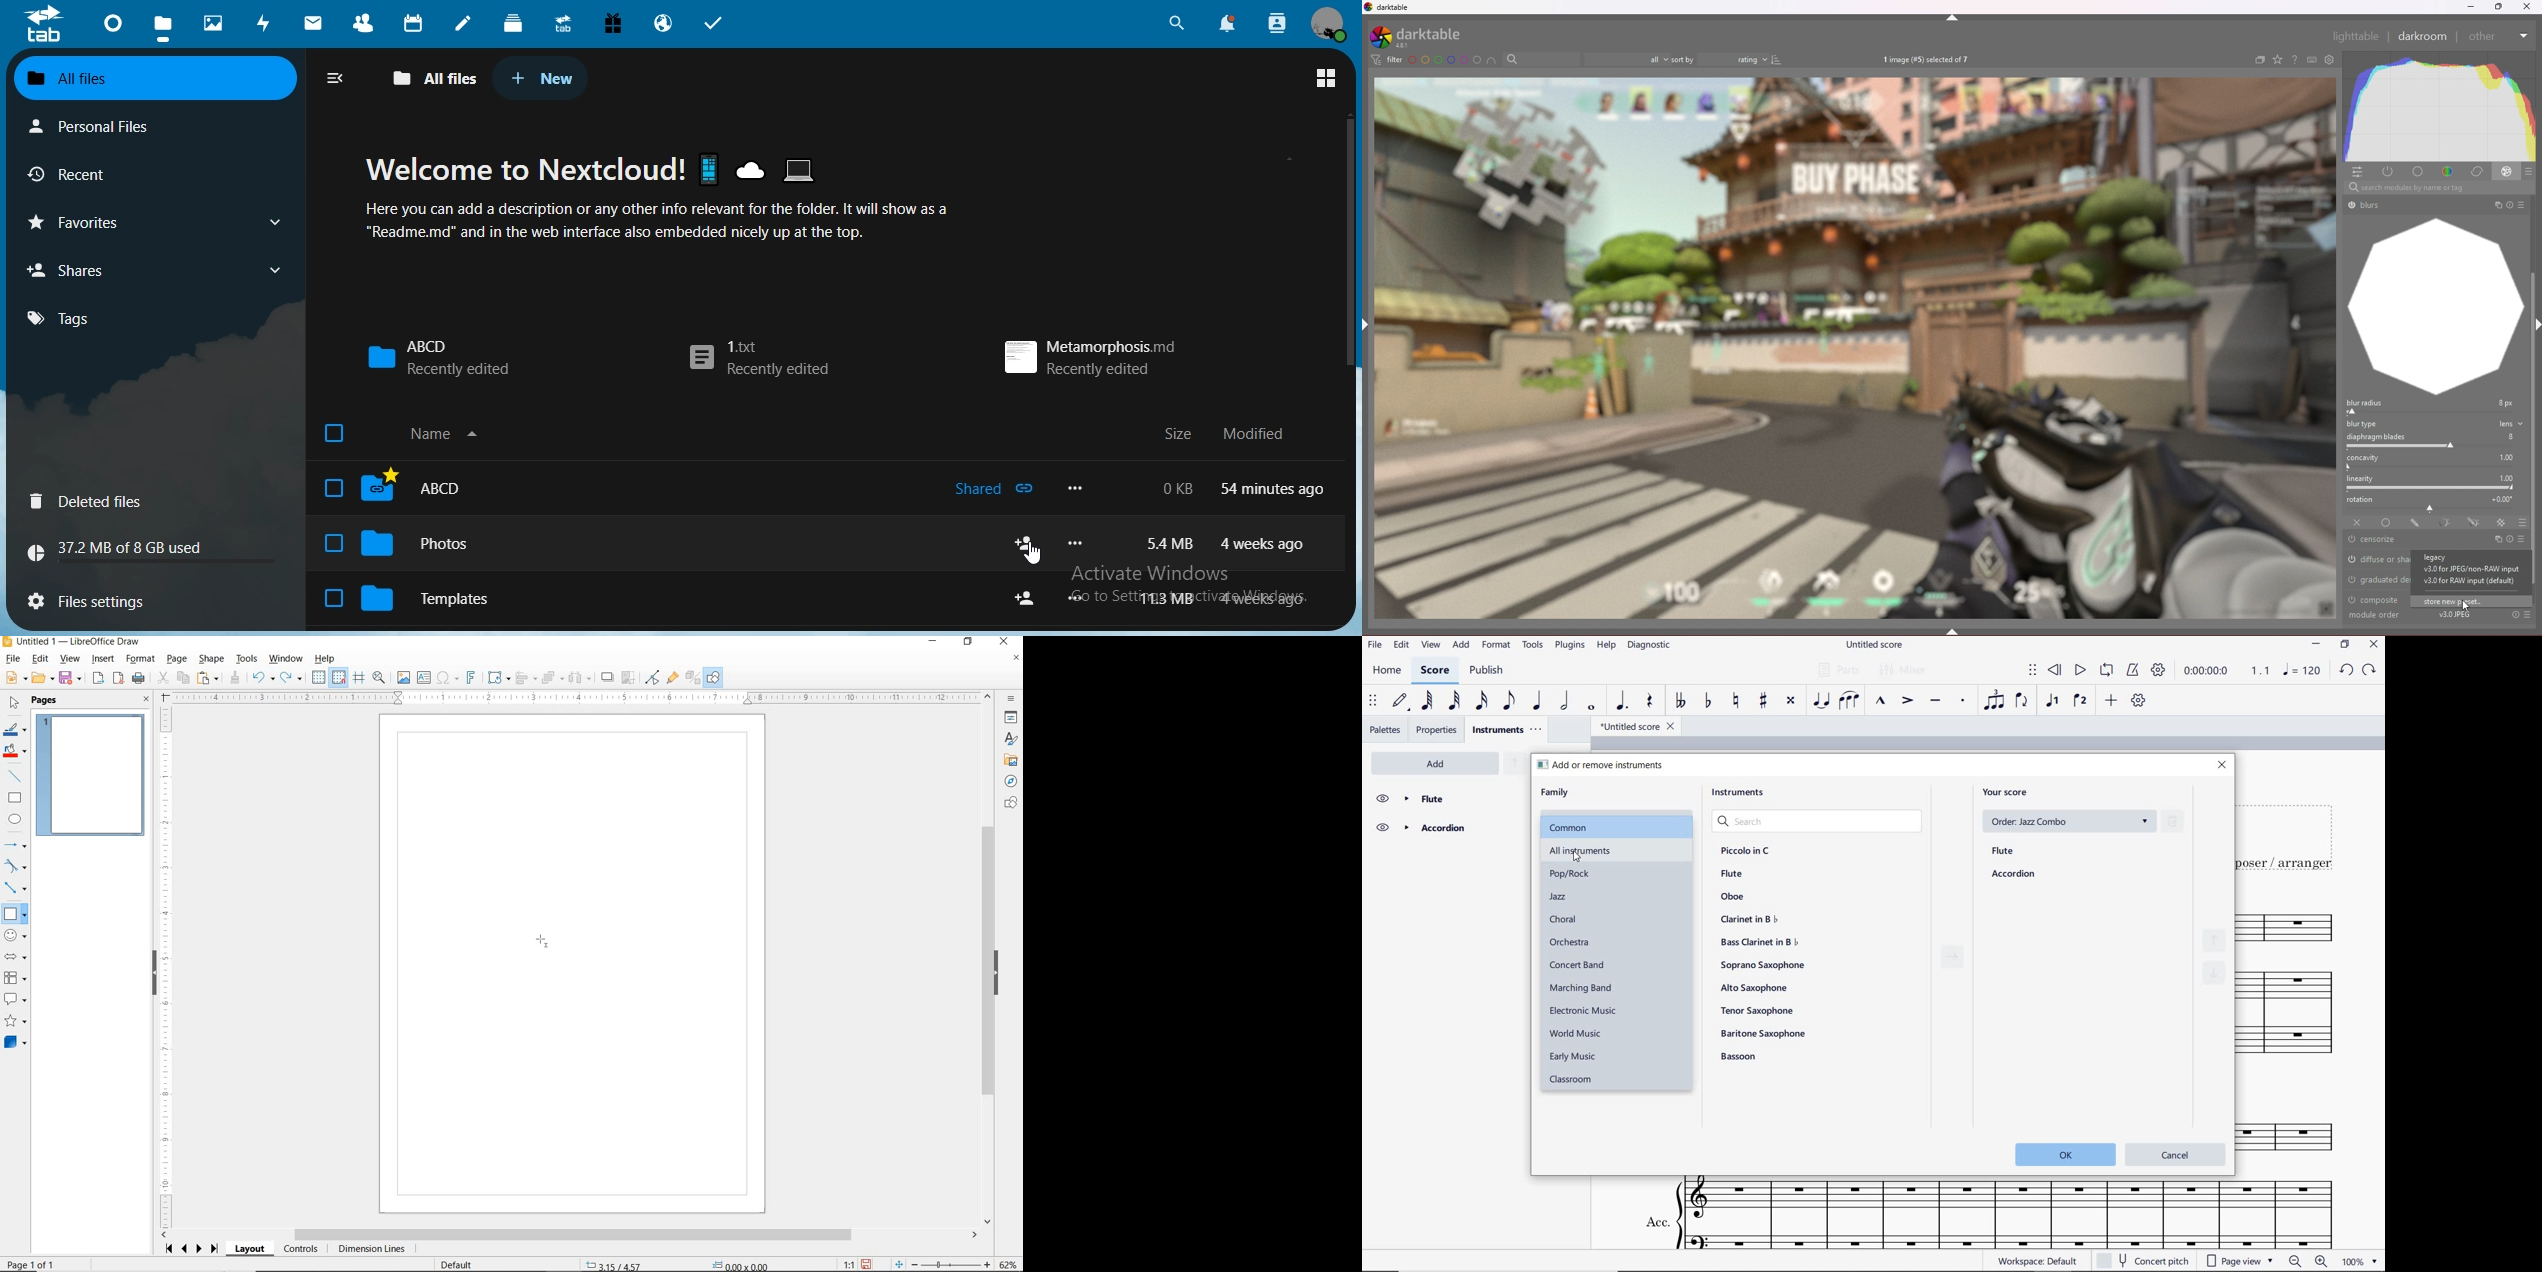 The image size is (2548, 1288). What do you see at coordinates (1174, 24) in the screenshot?
I see `search` at bounding box center [1174, 24].